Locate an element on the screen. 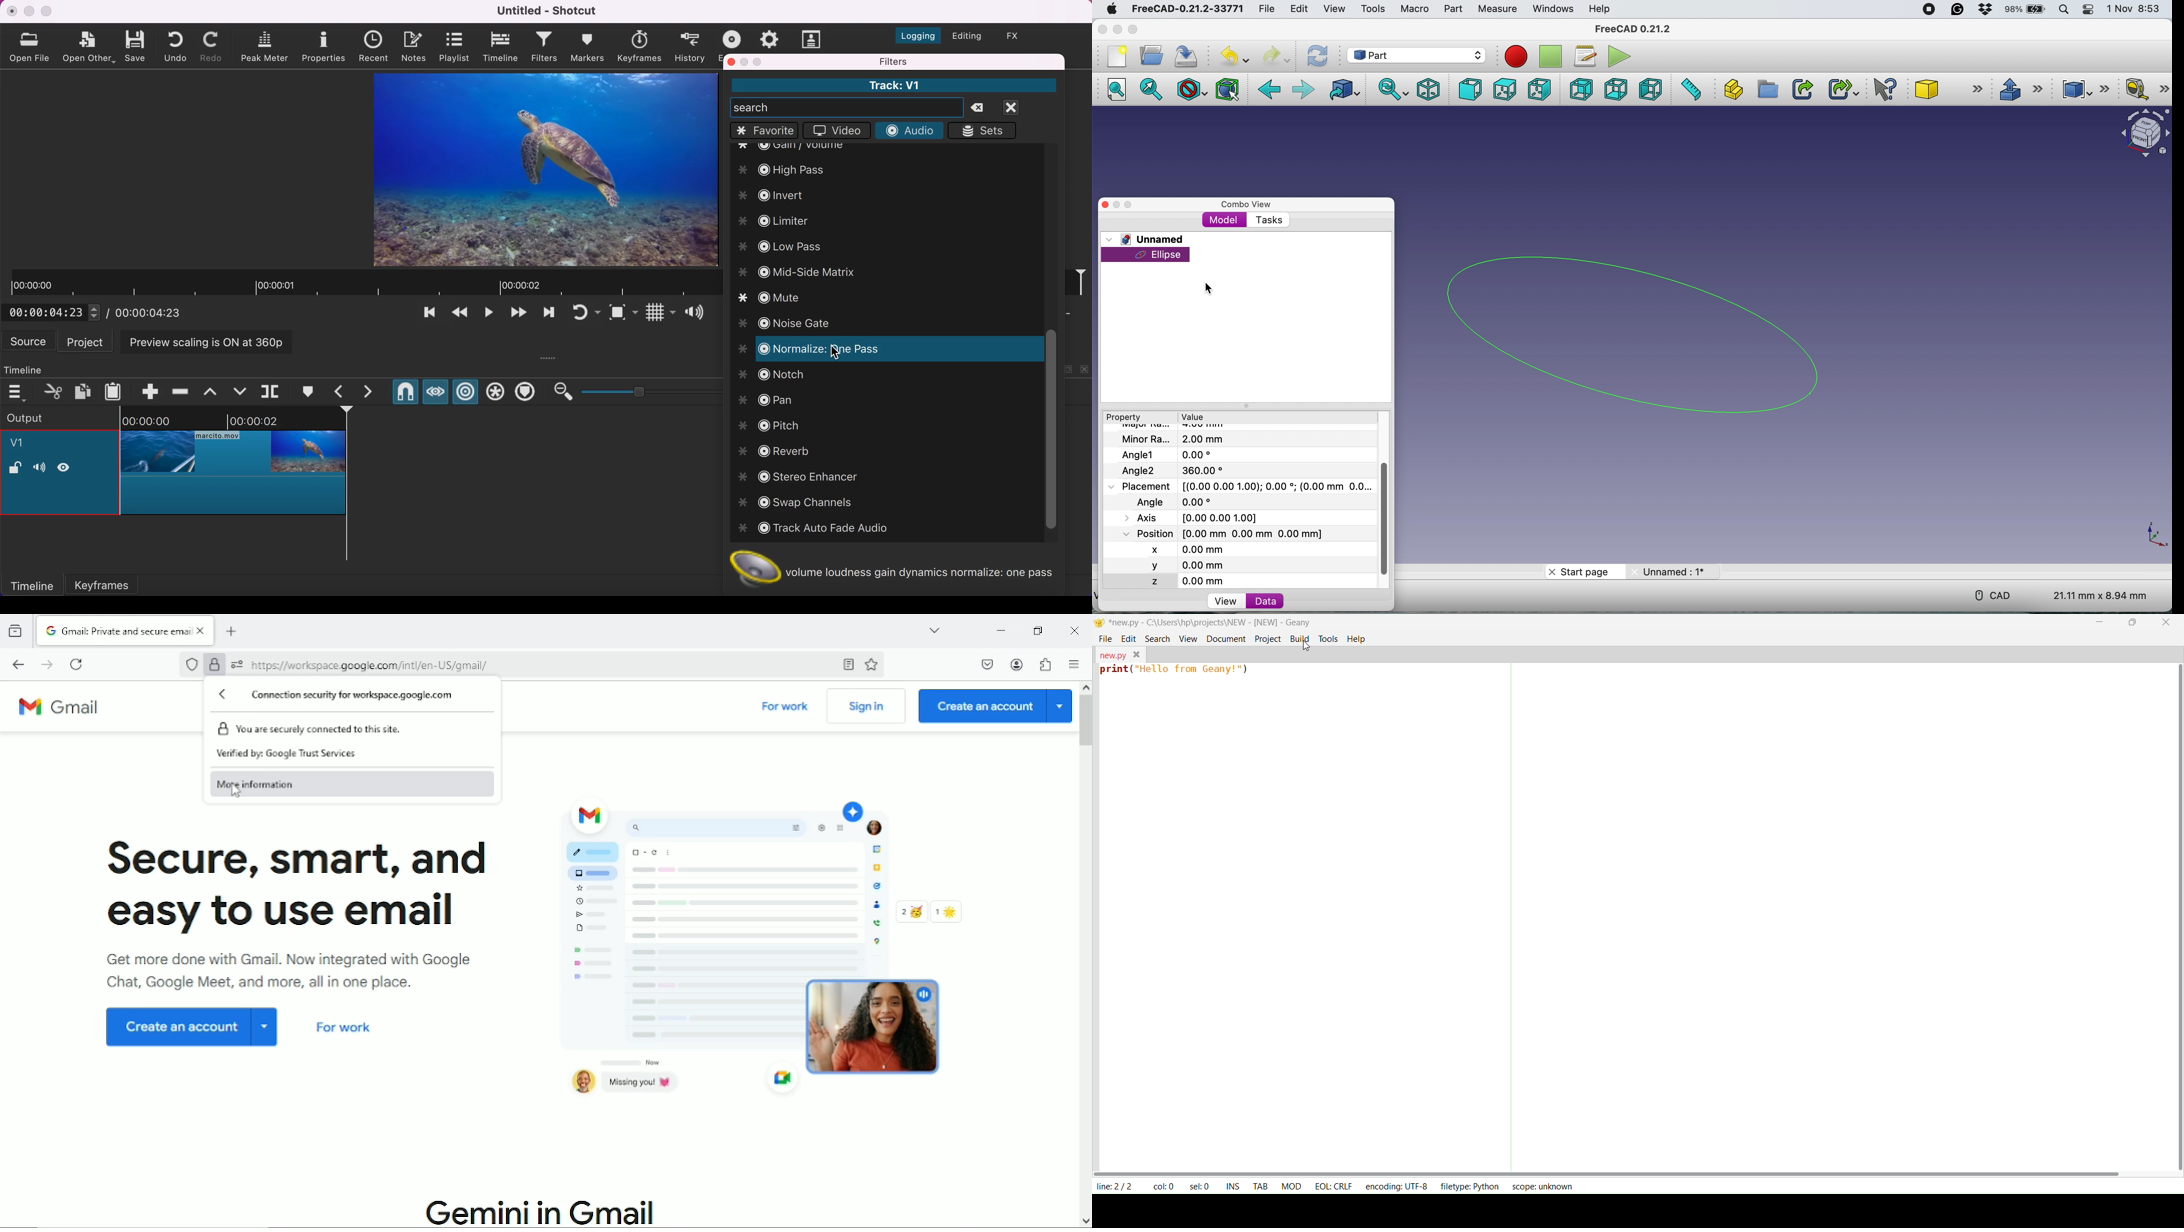 The image size is (2184, 1232). foward is located at coordinates (1303, 89).